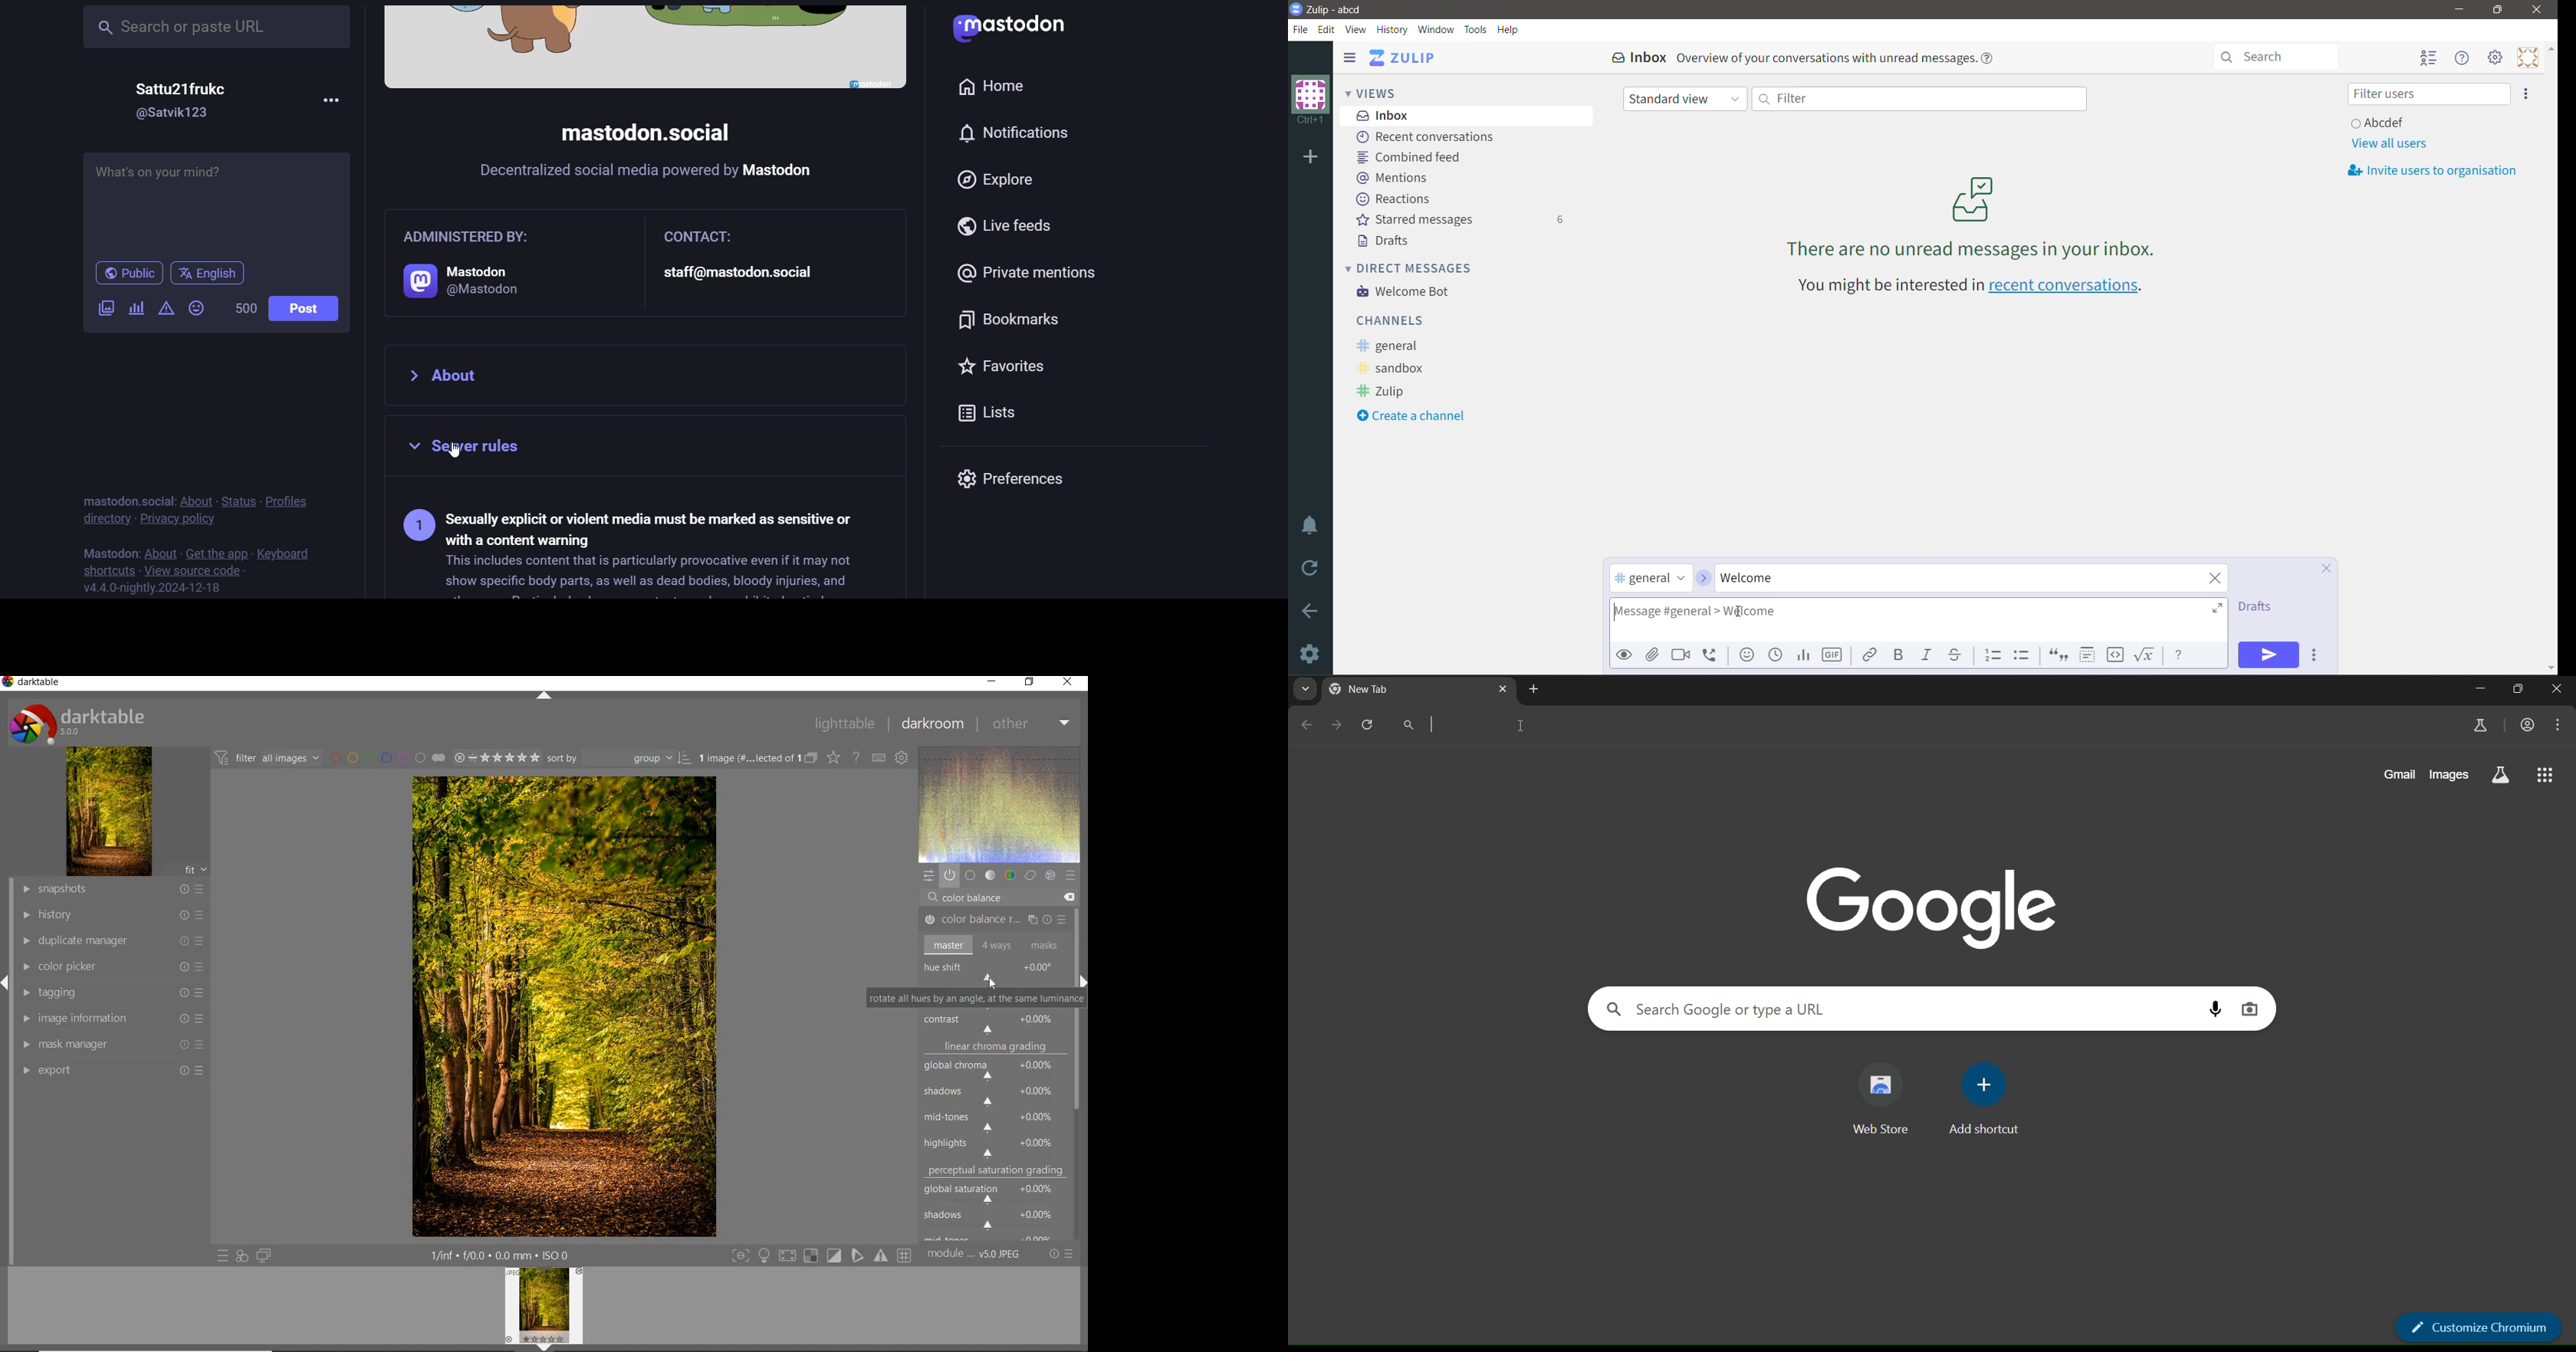 This screenshot has width=2576, height=1372. I want to click on enable for online help, so click(858, 758).